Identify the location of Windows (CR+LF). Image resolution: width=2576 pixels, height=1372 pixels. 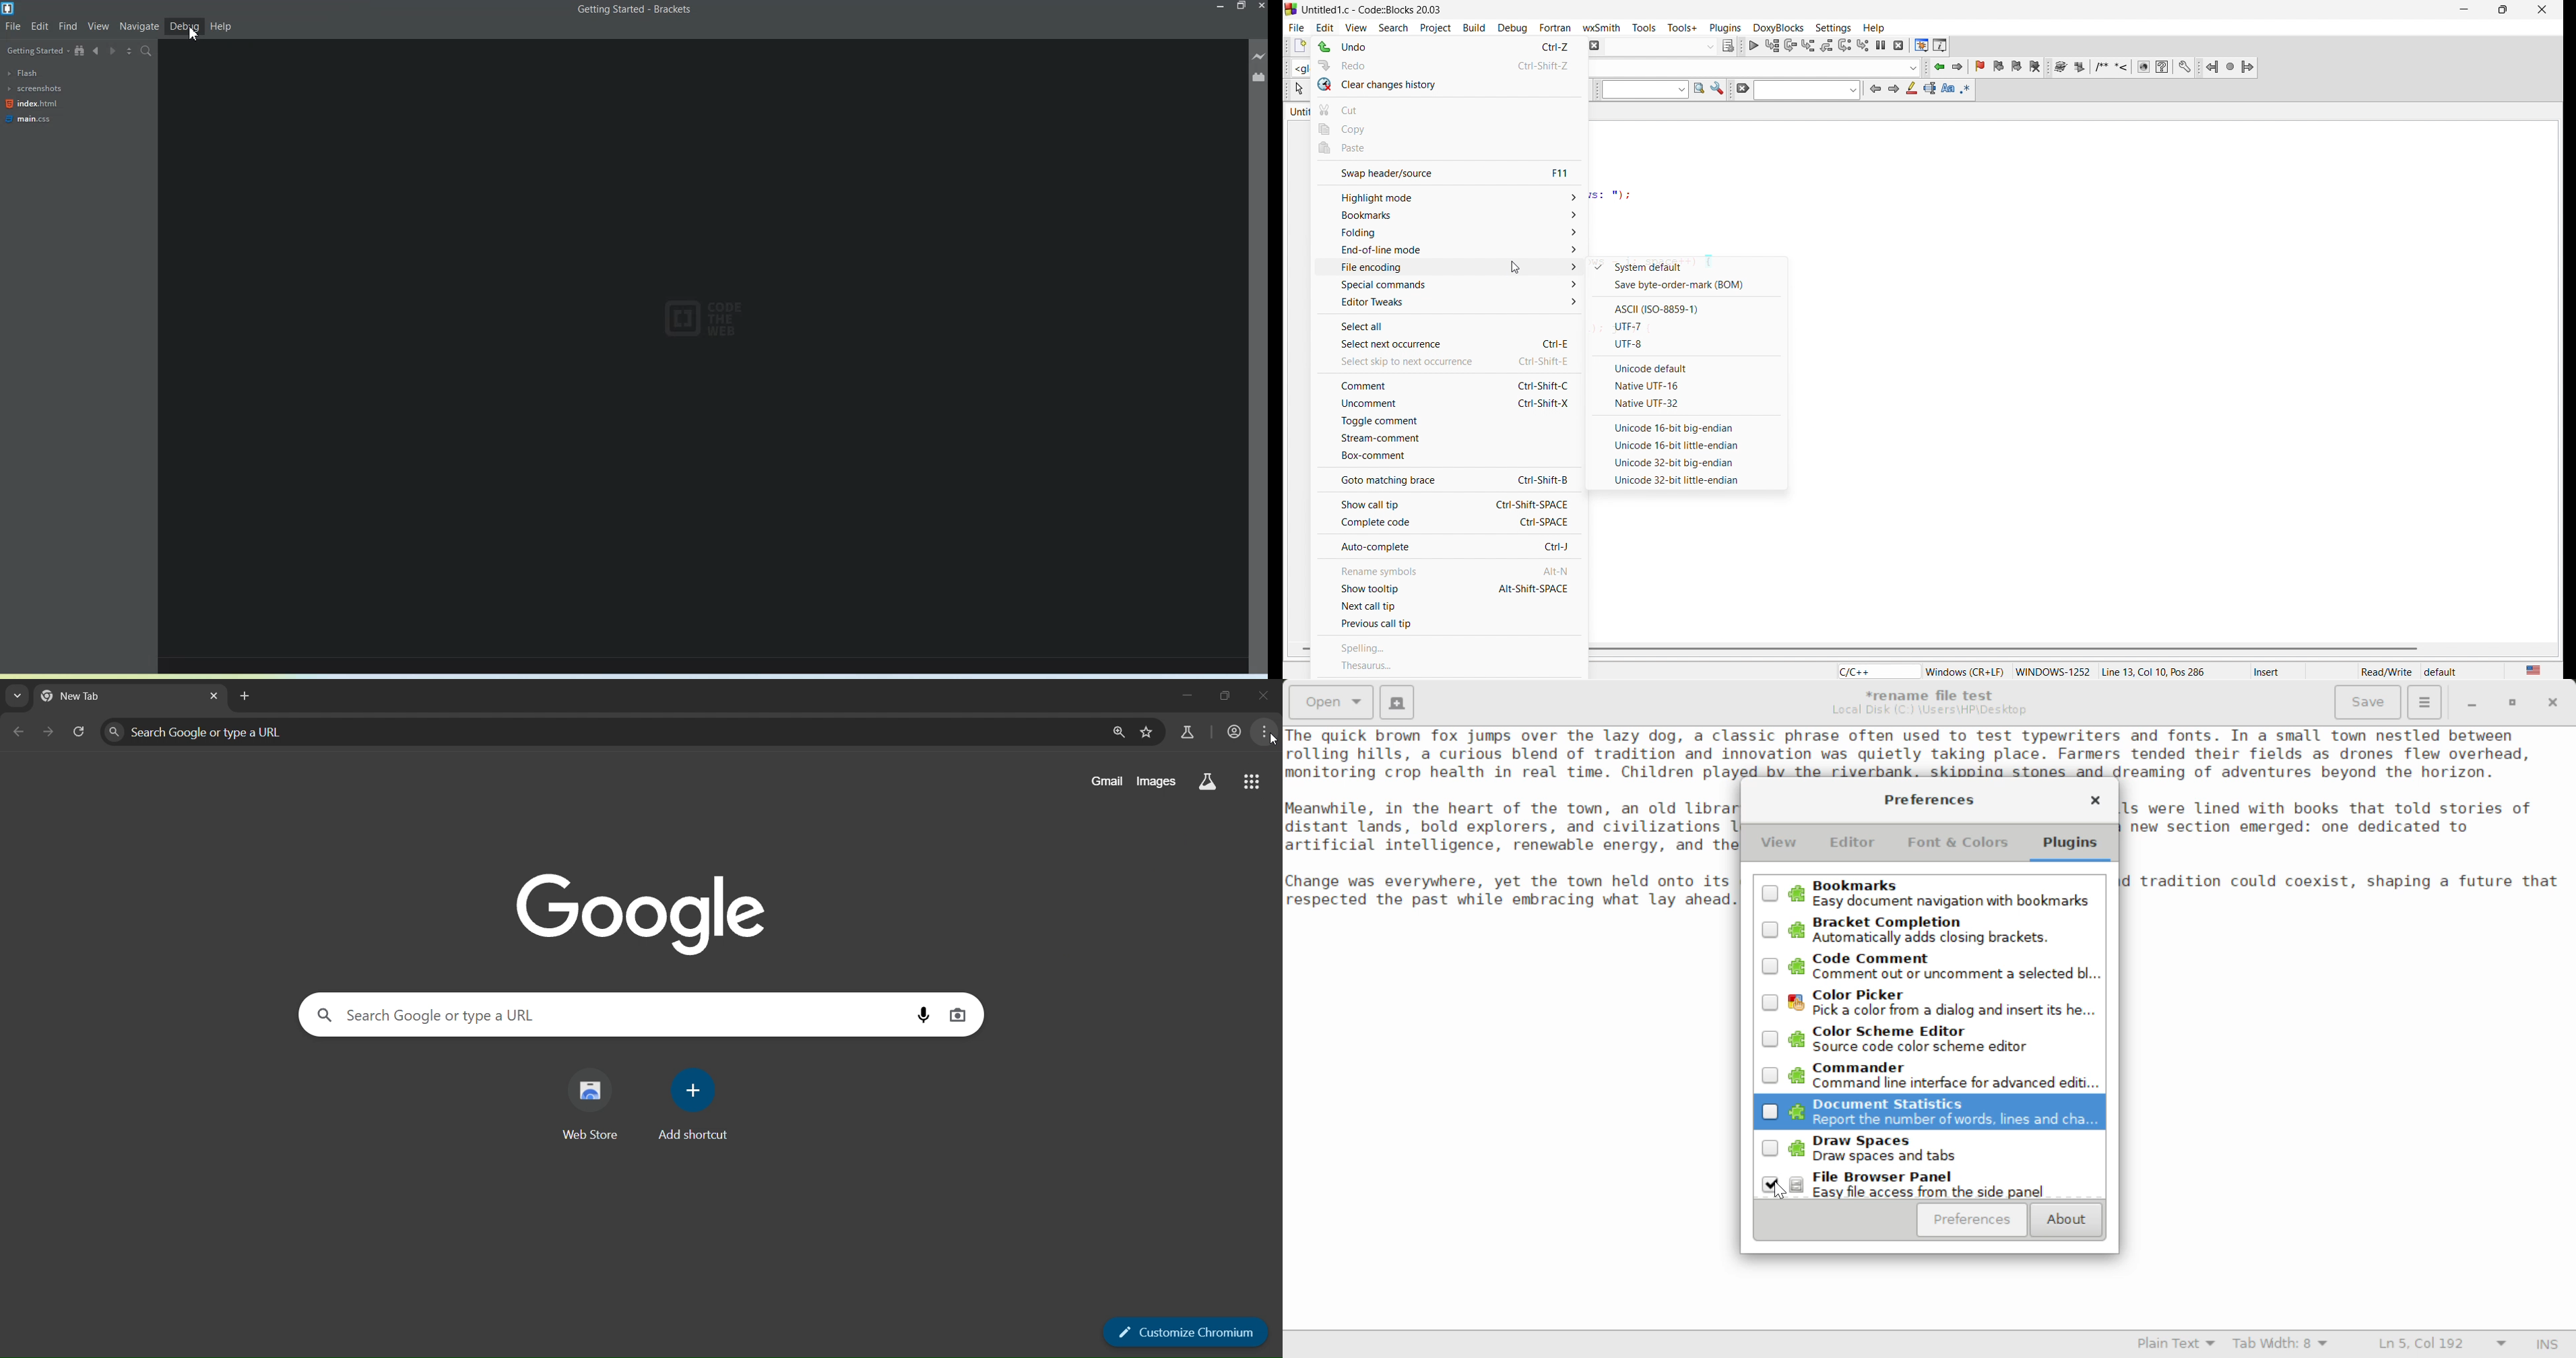
(1965, 671).